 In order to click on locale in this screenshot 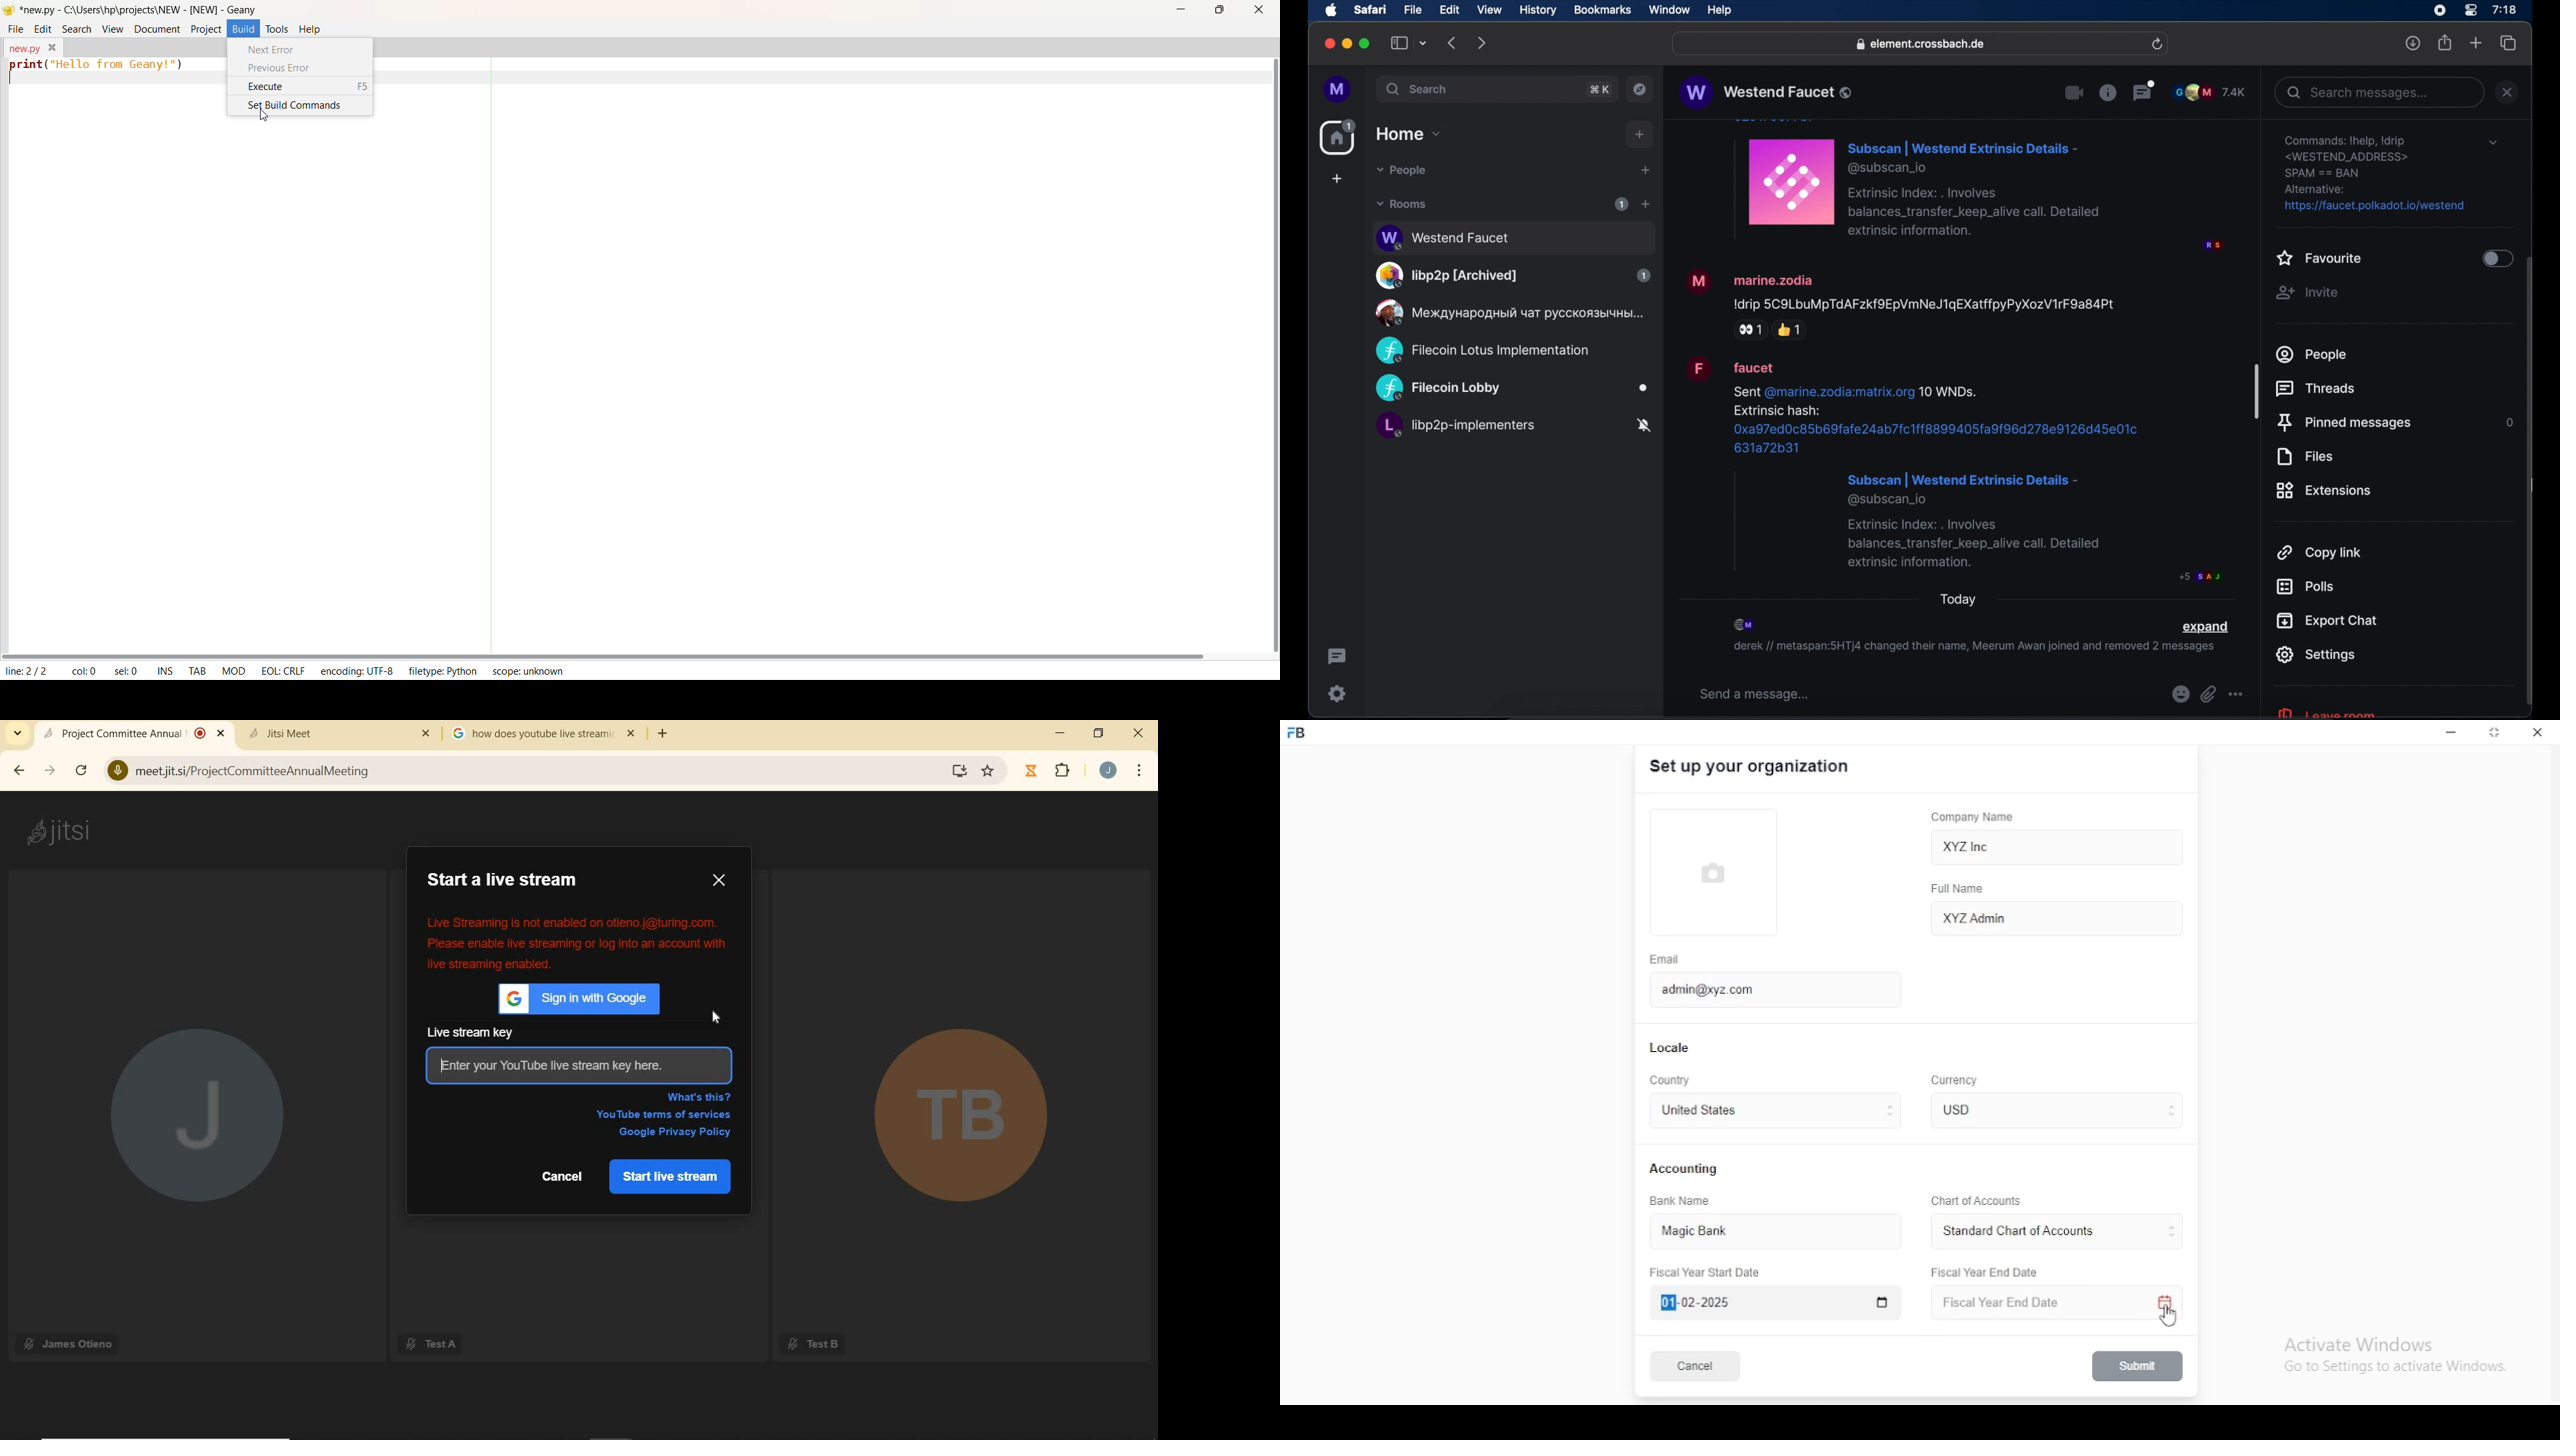, I will do `click(1671, 1048)`.